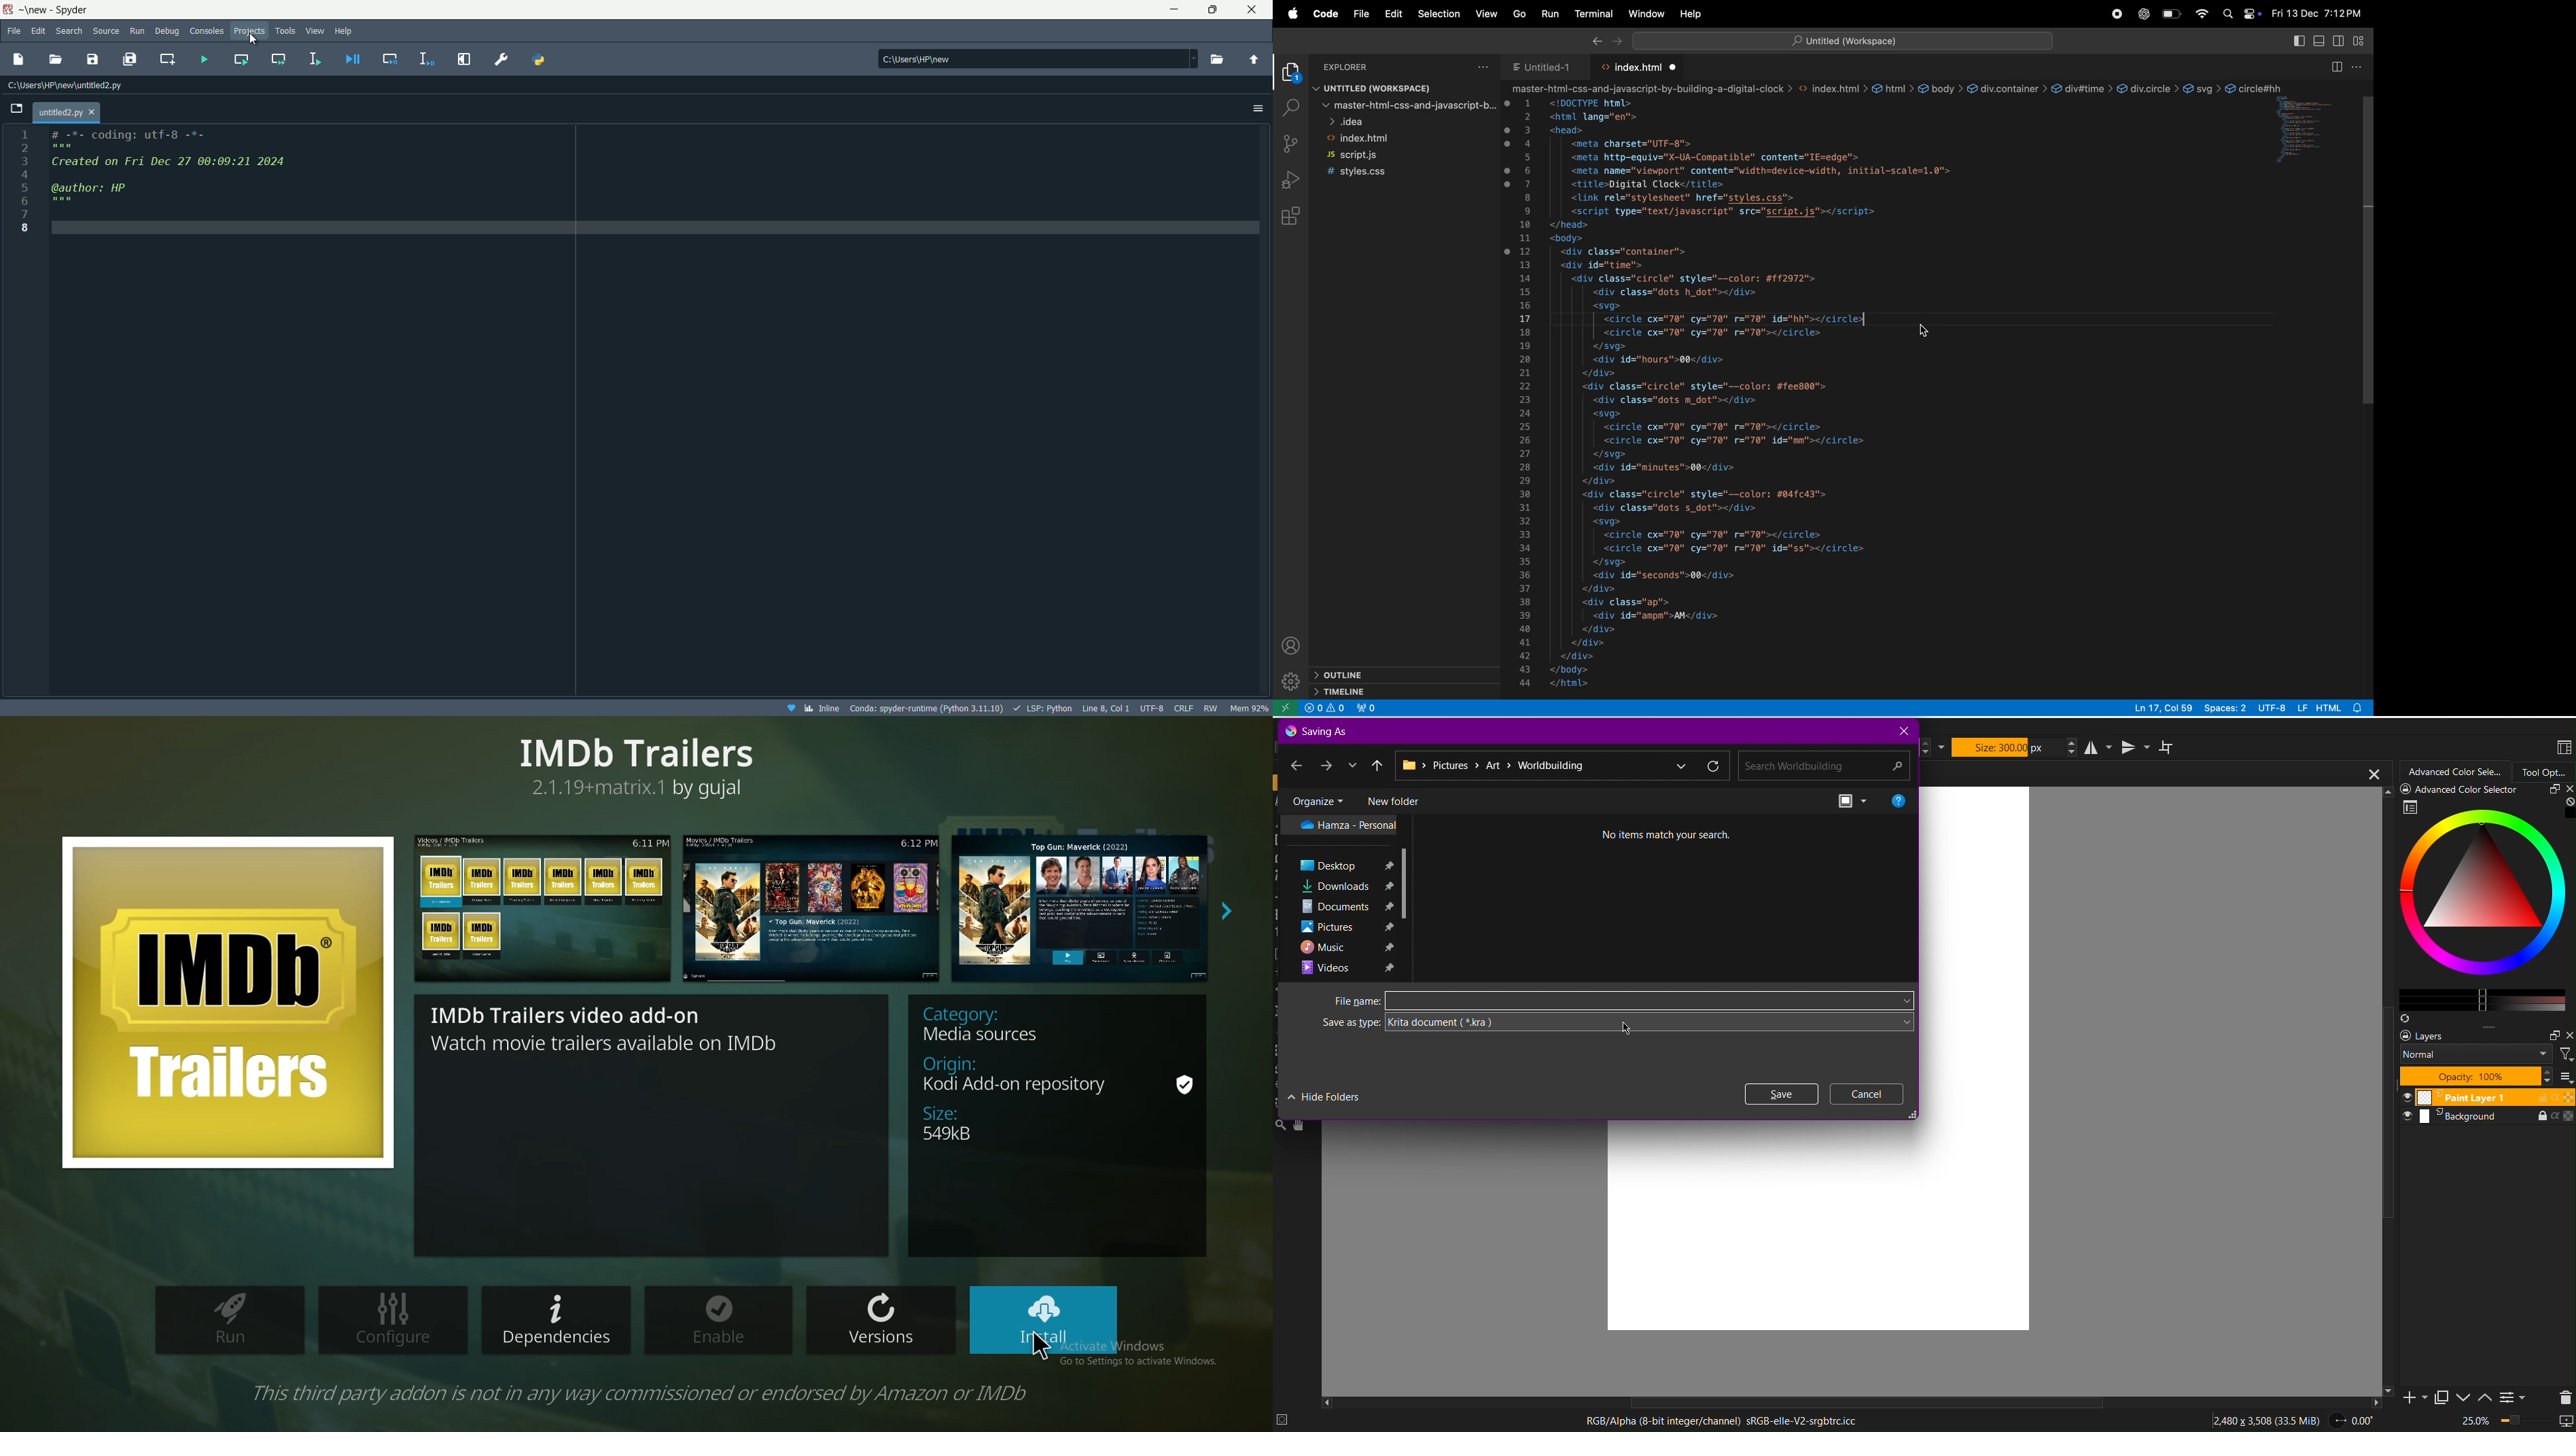 The height and width of the screenshot is (1456, 2576). Describe the element at coordinates (1027, 1073) in the screenshot. I see `origin` at that location.